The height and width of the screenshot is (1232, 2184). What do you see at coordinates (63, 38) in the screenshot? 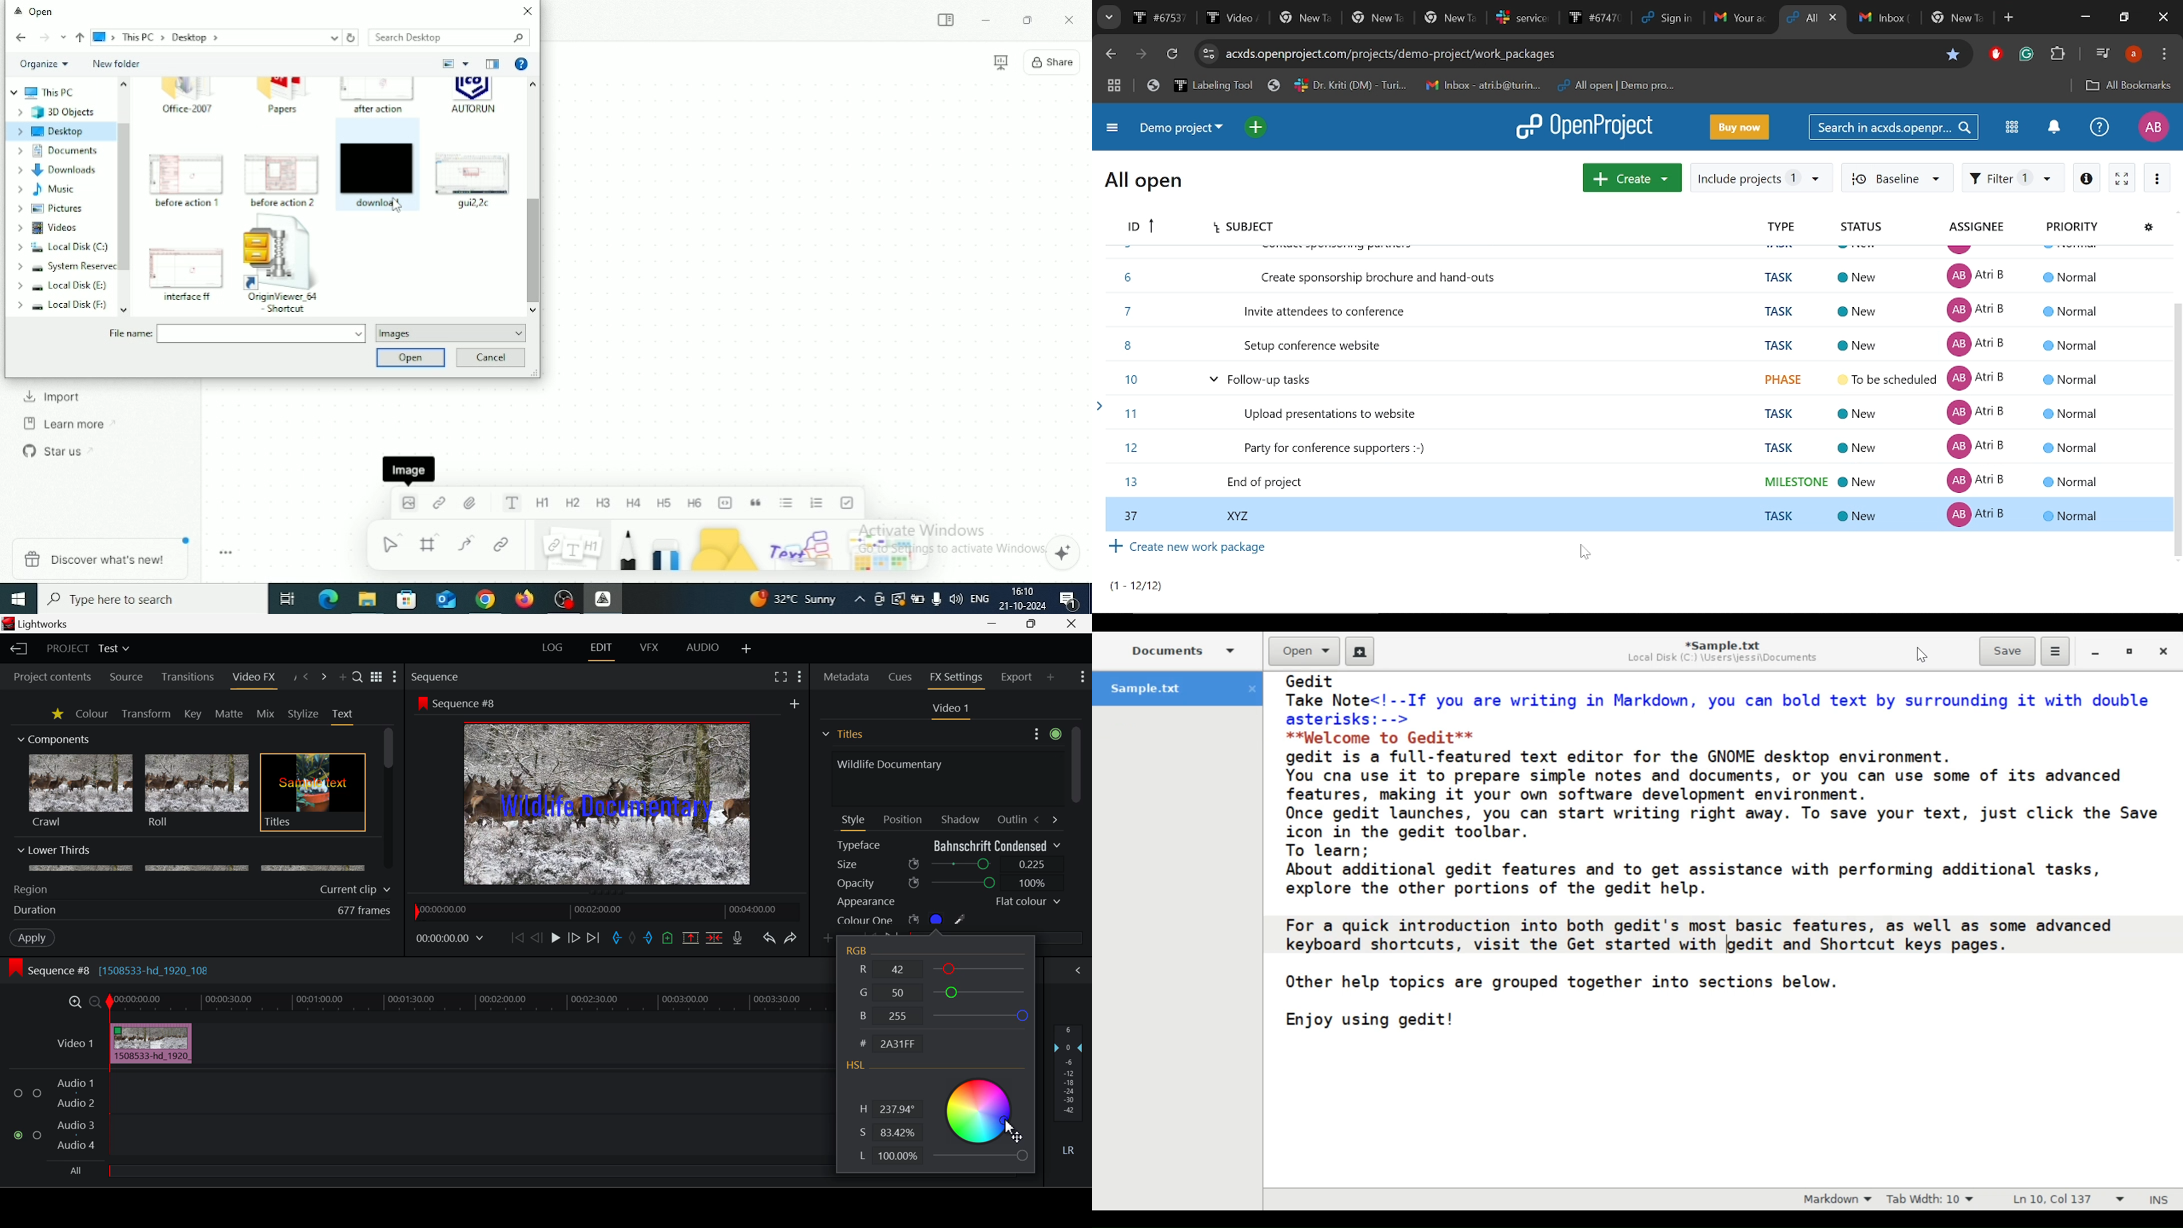
I see `Recent locations` at bounding box center [63, 38].